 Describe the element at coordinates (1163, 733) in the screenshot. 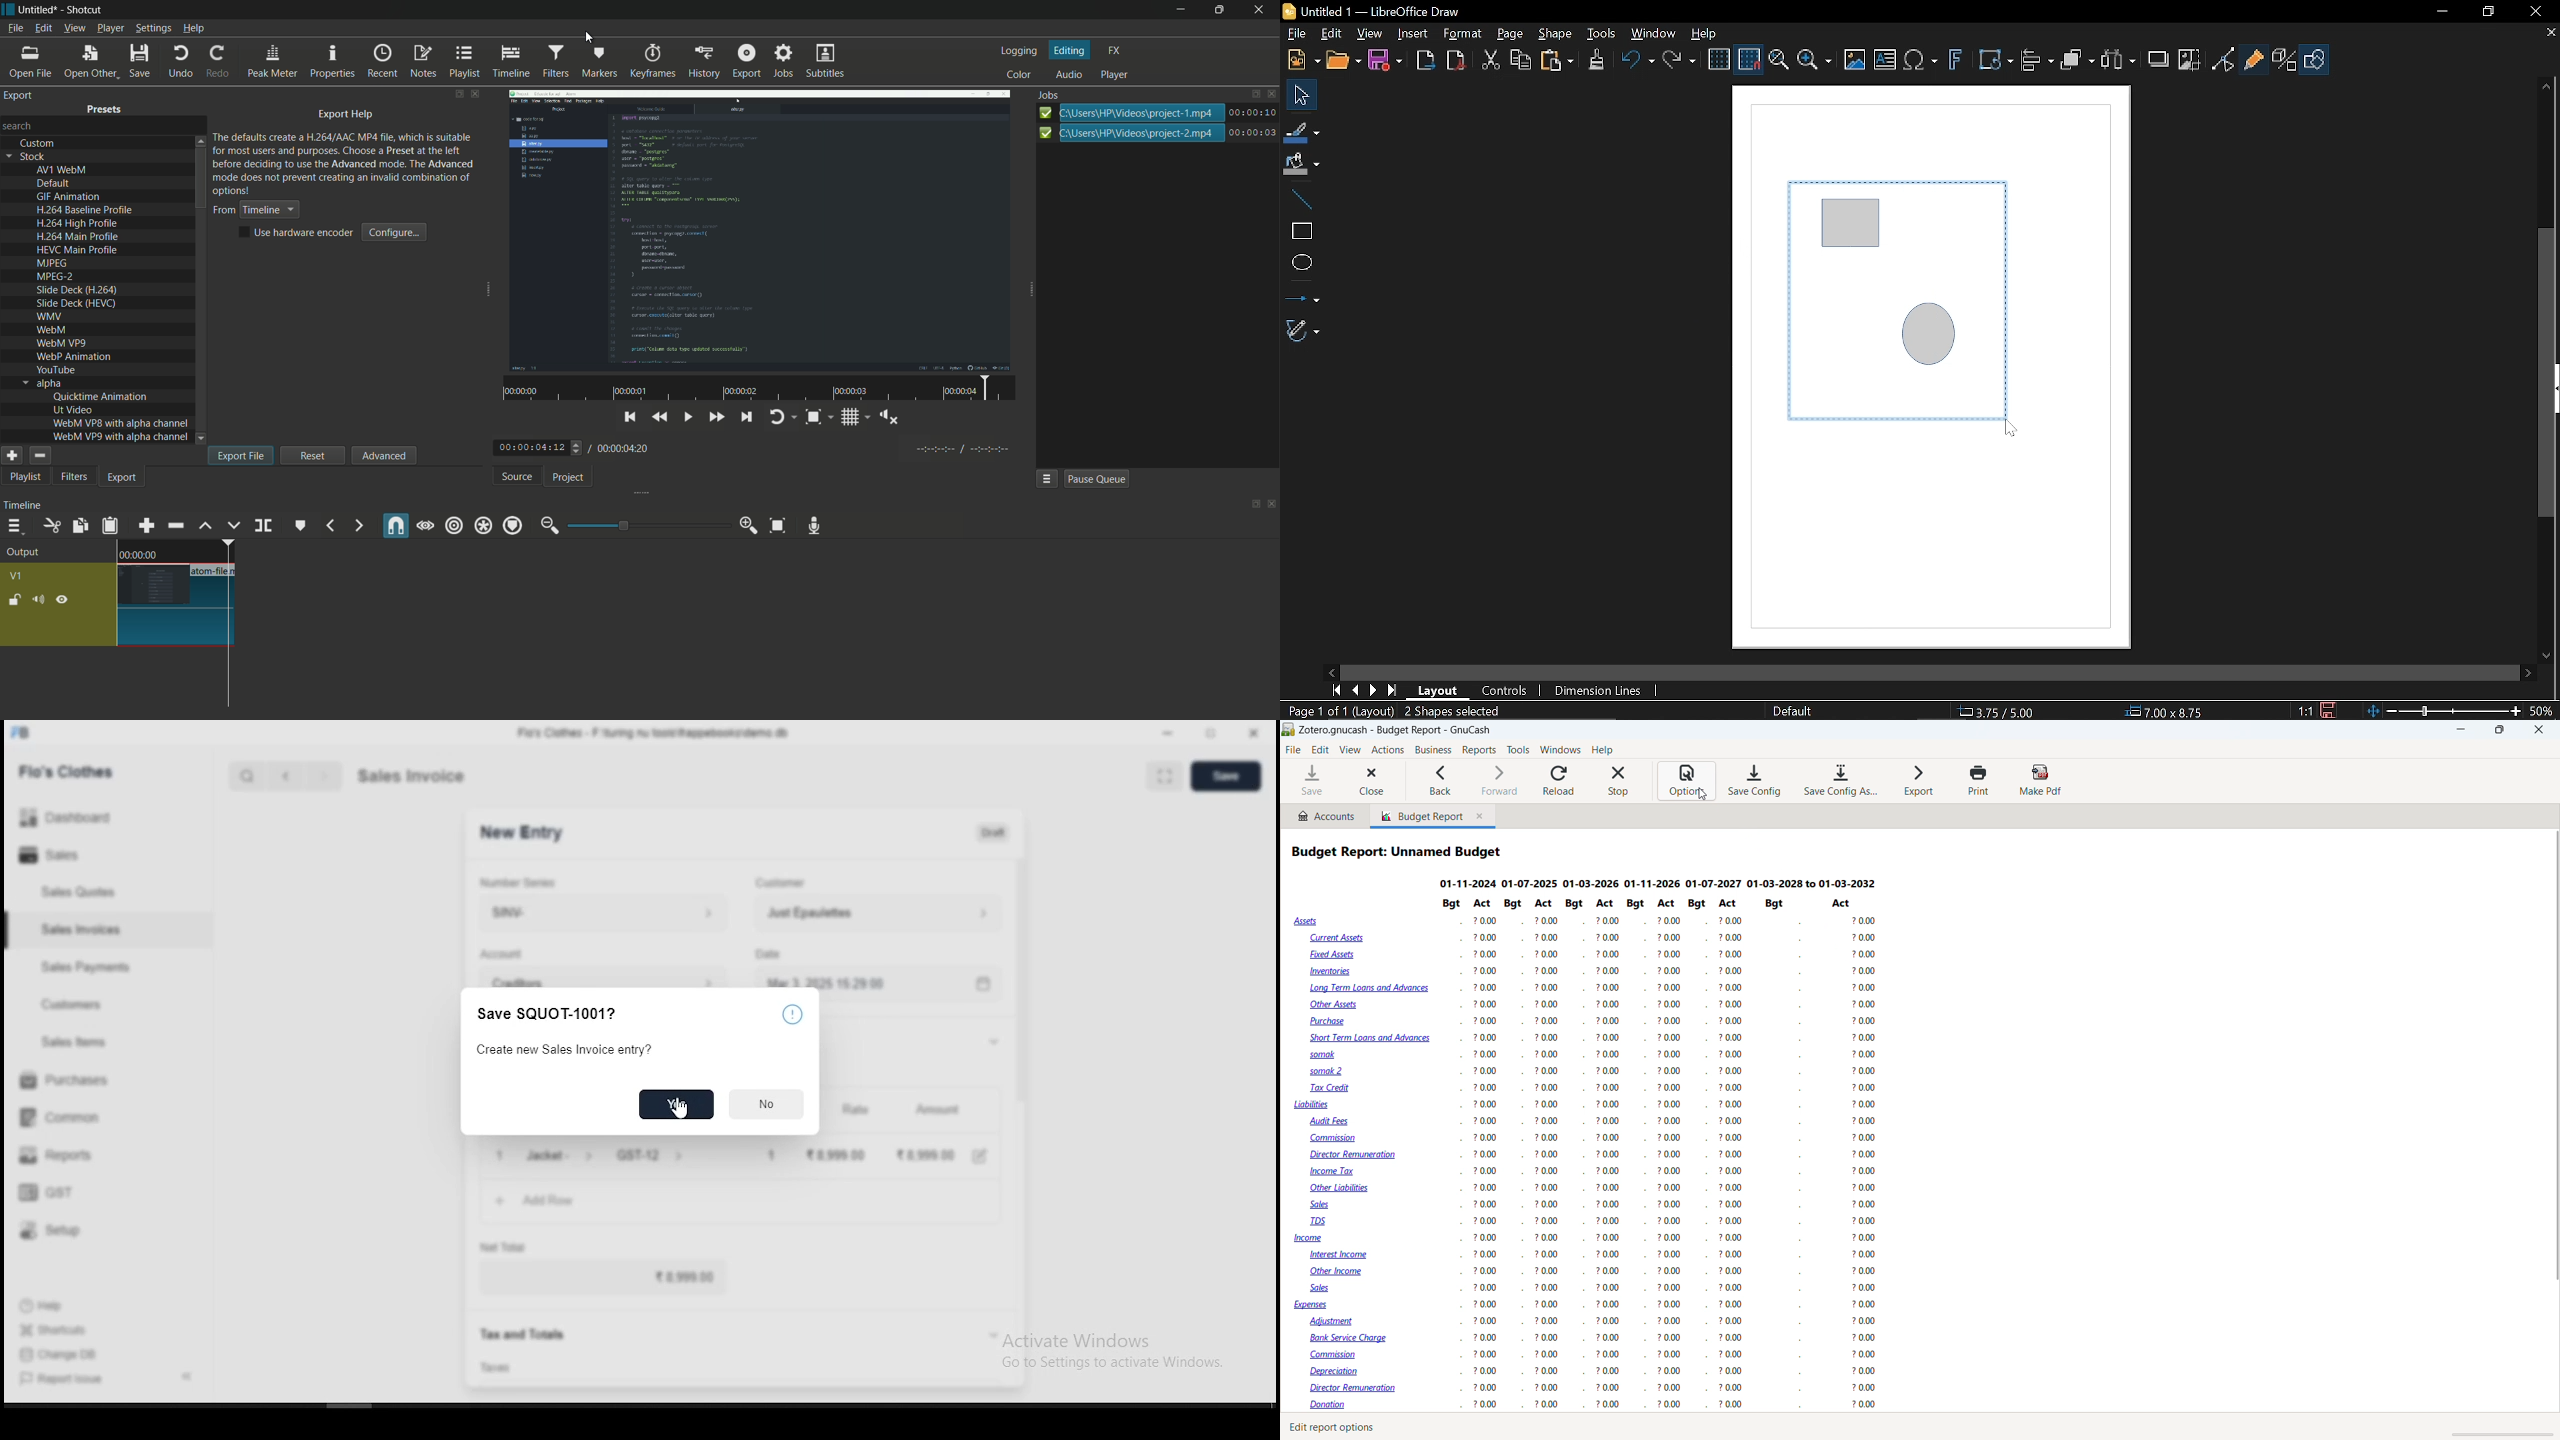

I see `minimize` at that location.